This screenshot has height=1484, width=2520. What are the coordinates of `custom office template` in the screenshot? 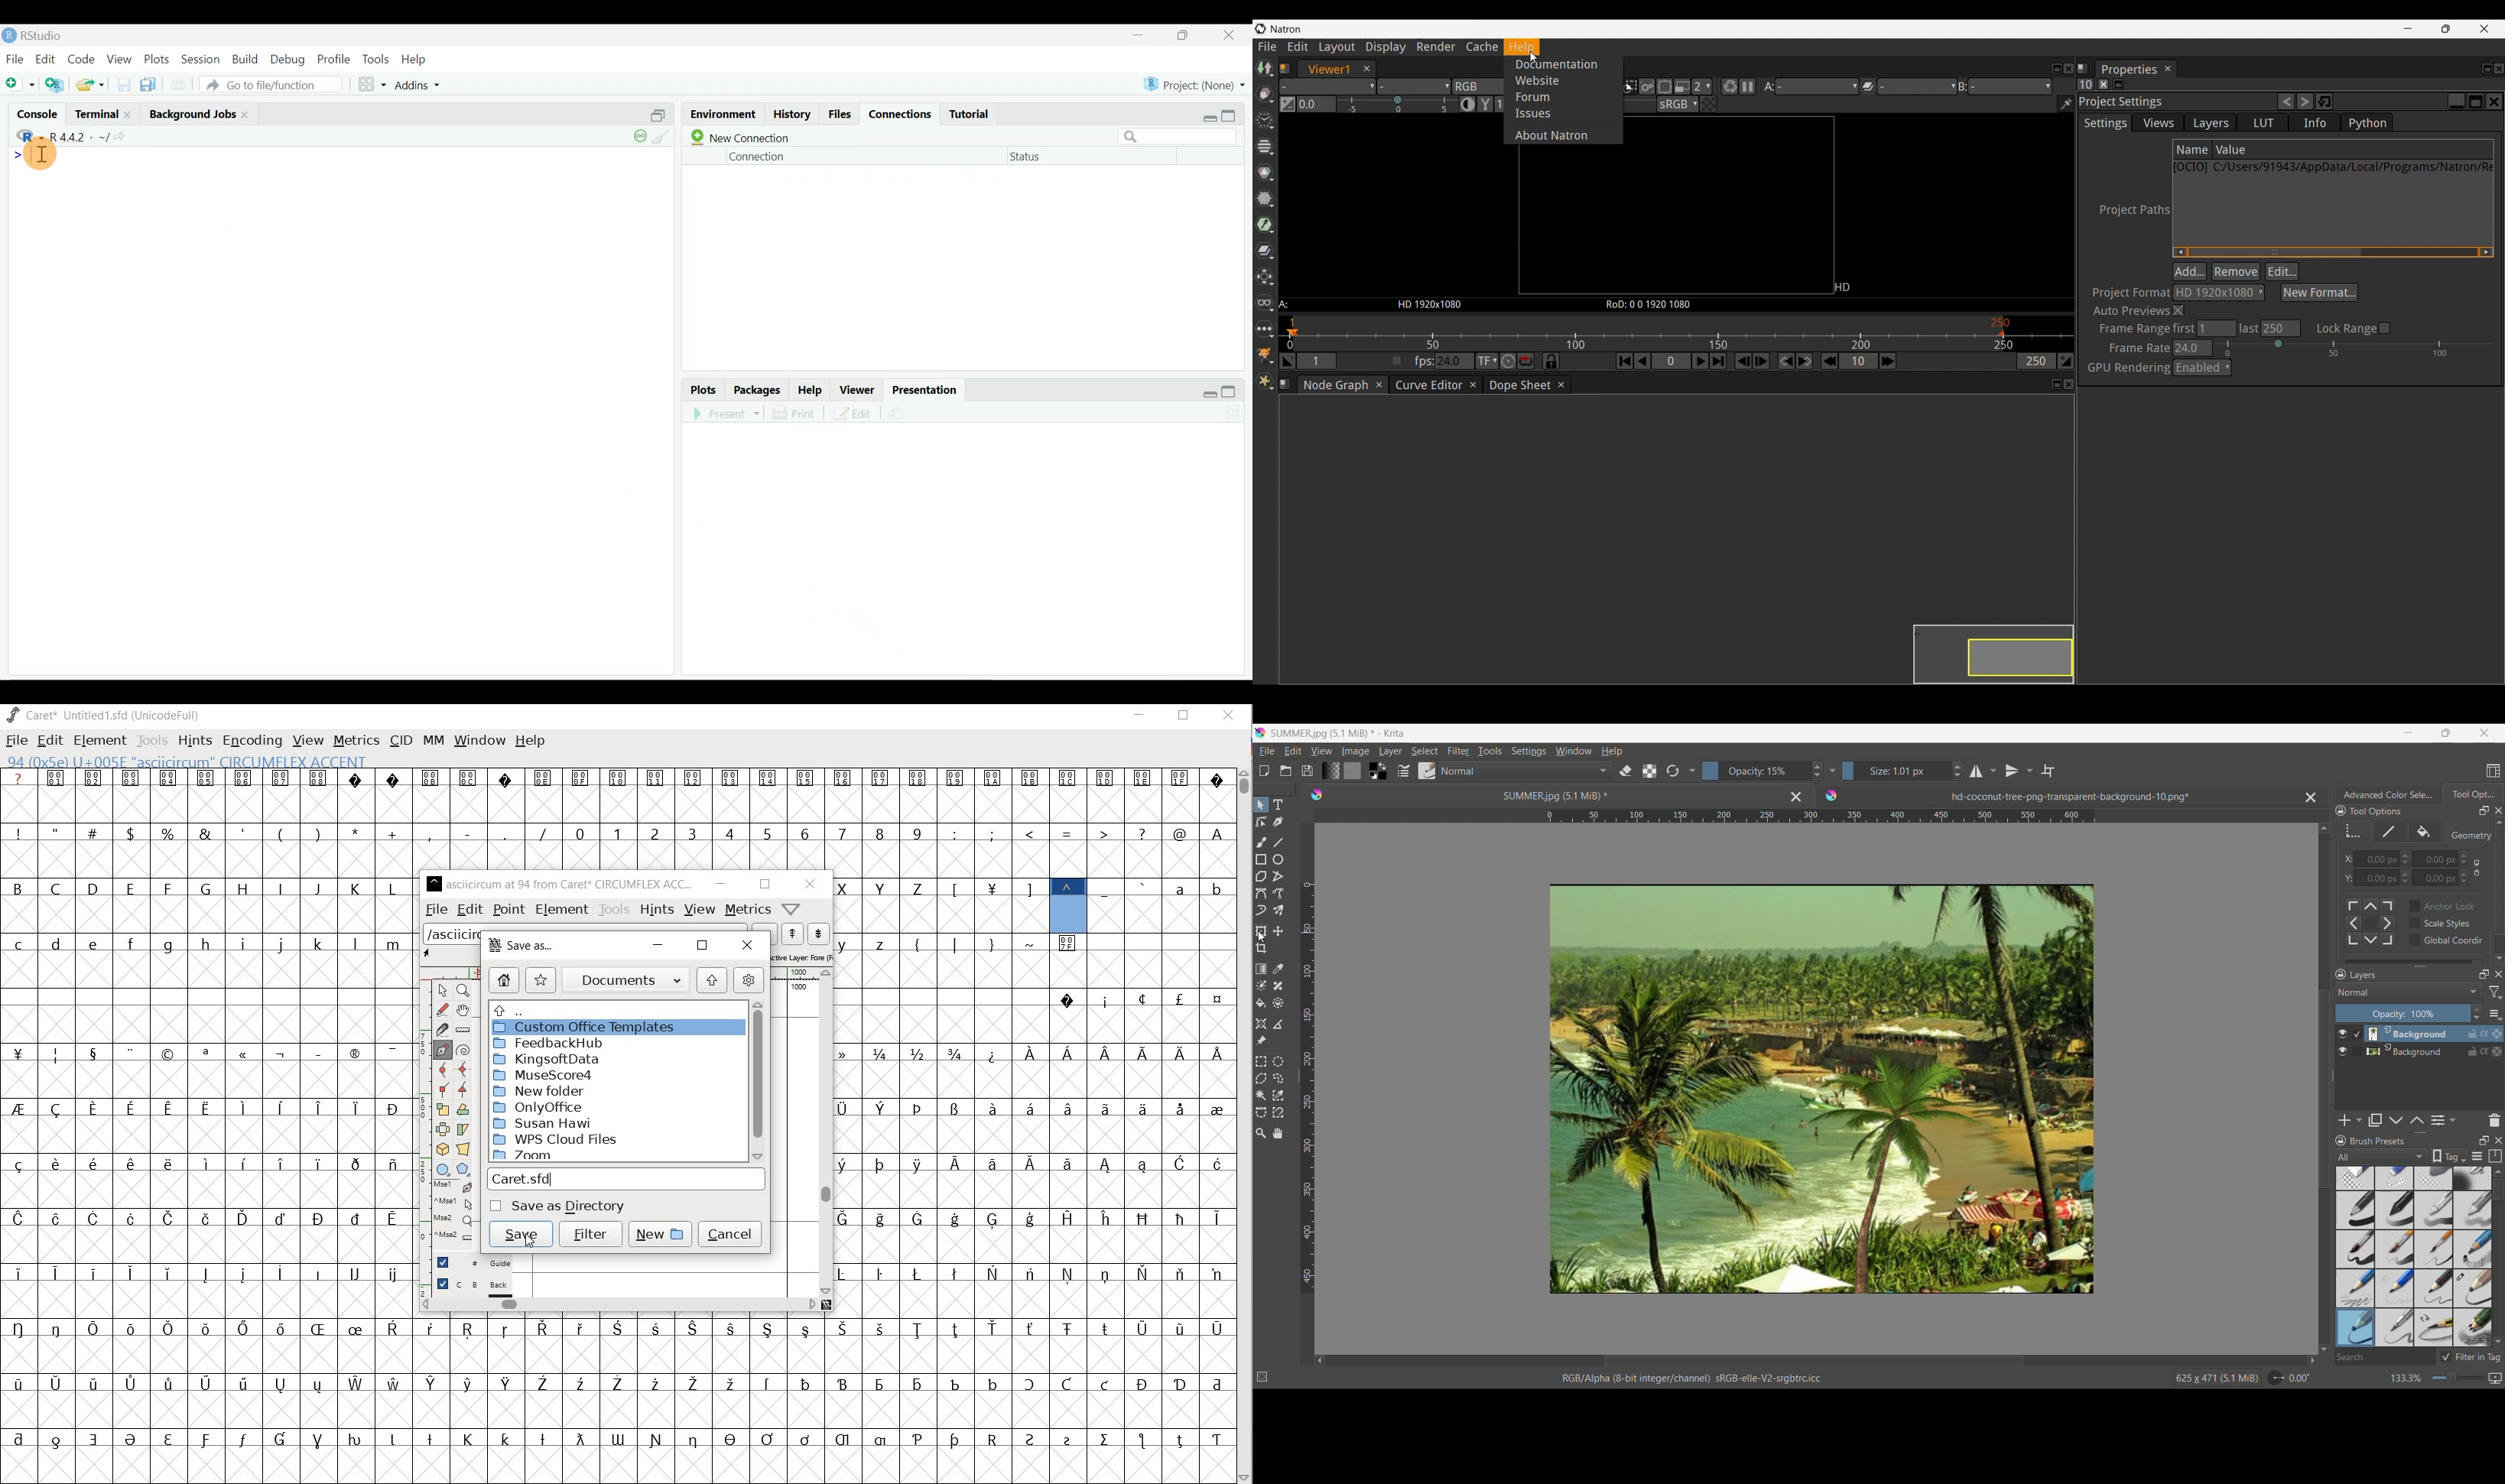 It's located at (609, 1028).